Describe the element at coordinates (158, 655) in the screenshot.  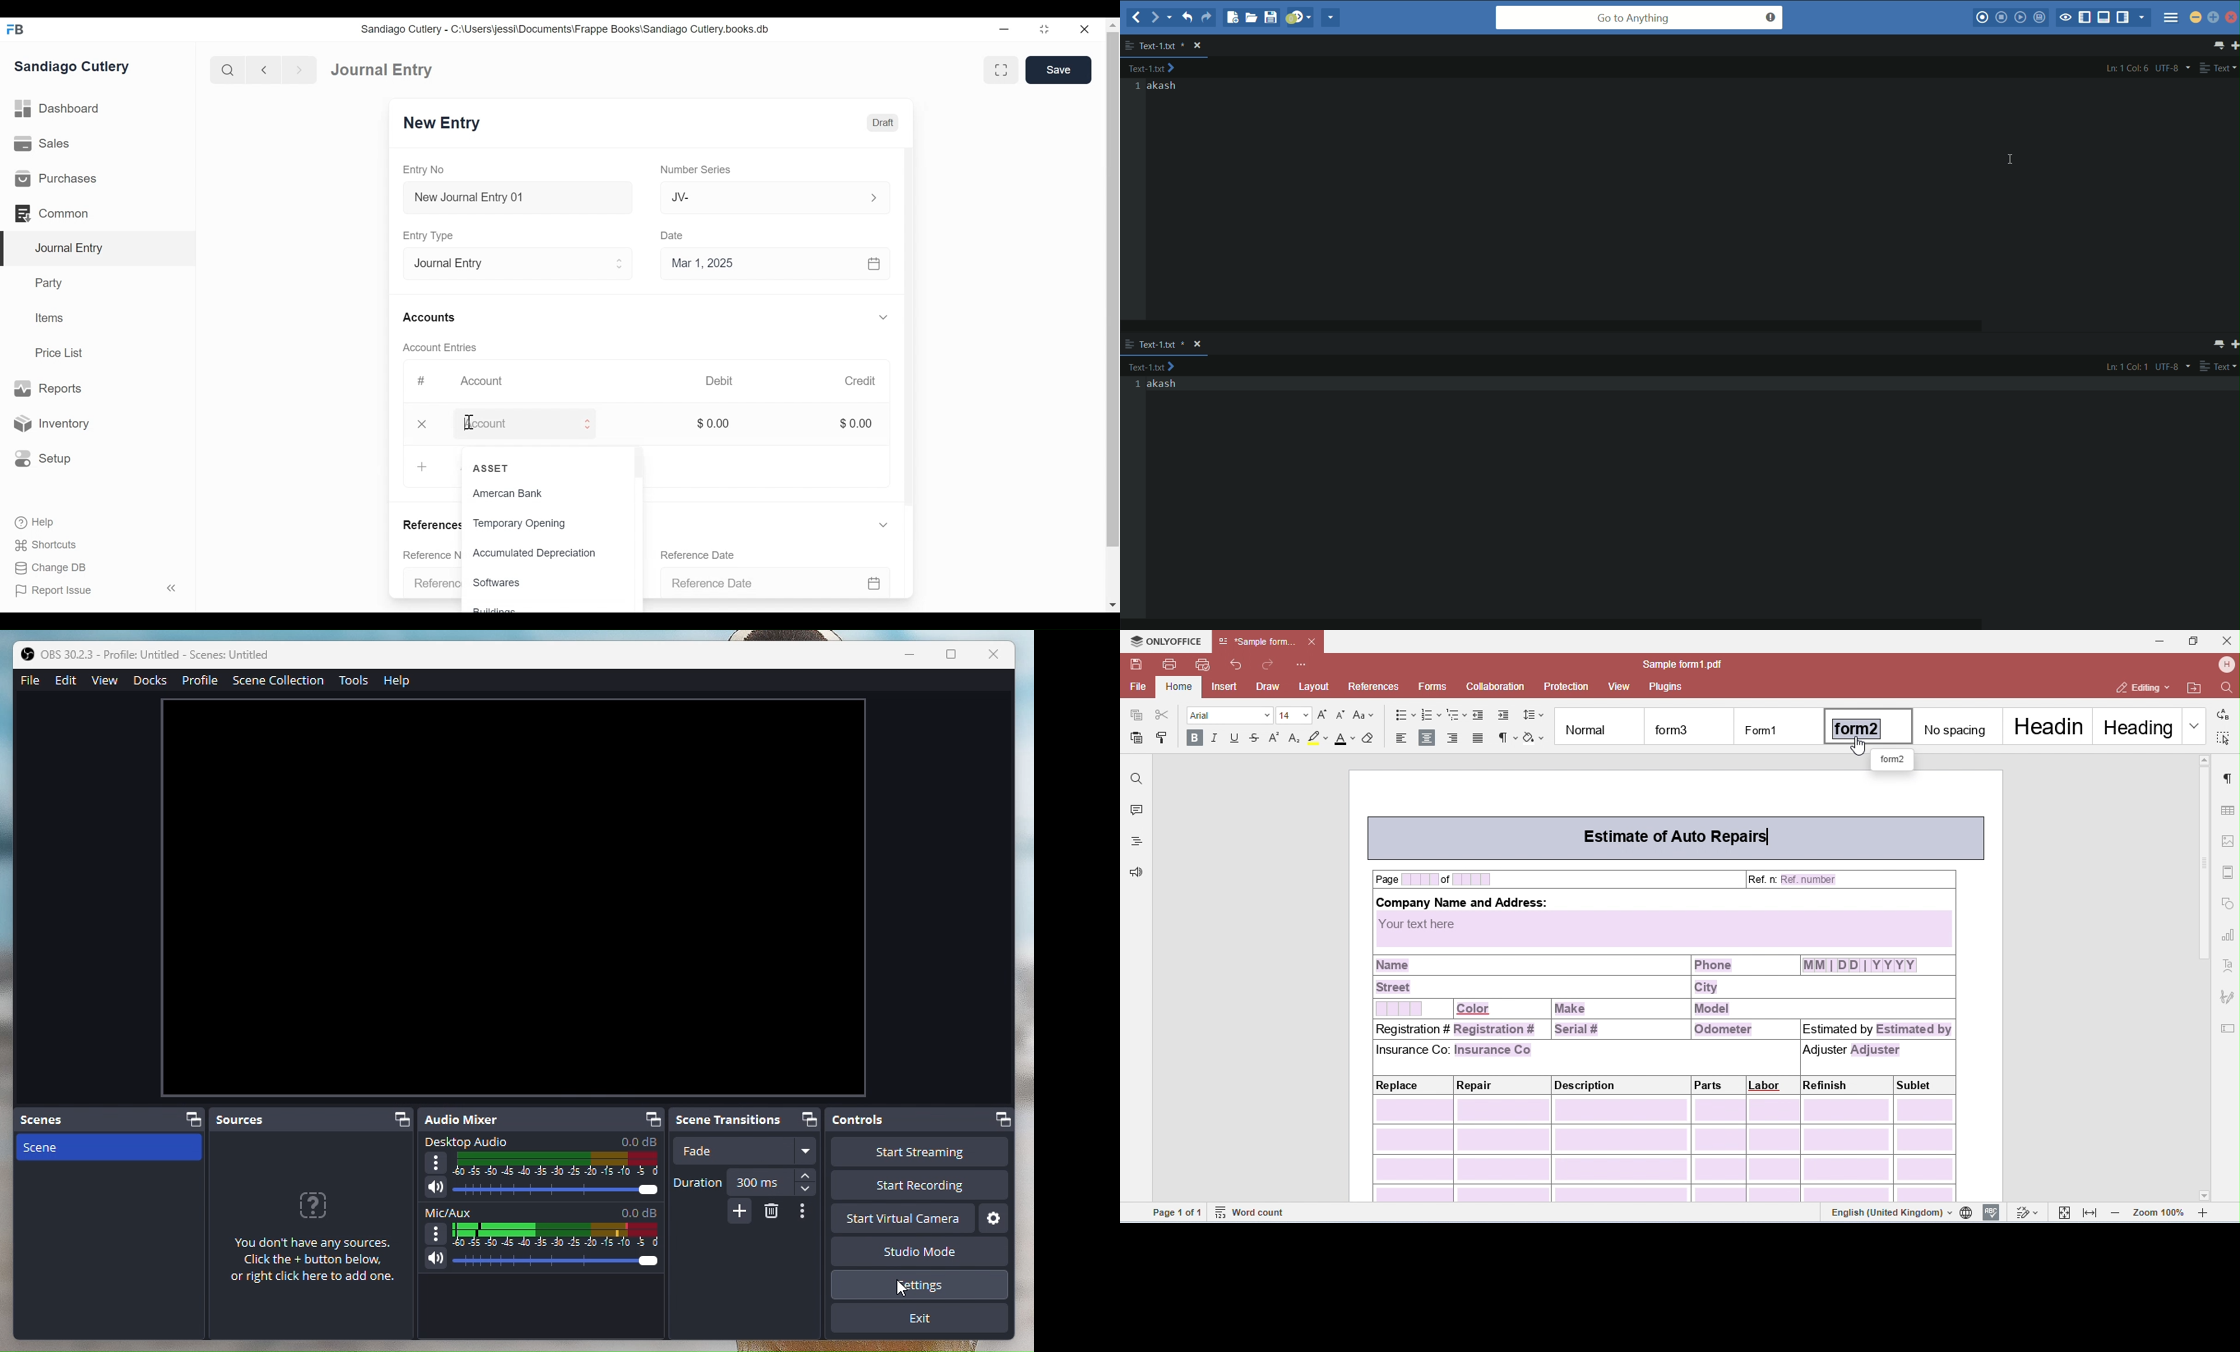
I see `ob studio` at that location.